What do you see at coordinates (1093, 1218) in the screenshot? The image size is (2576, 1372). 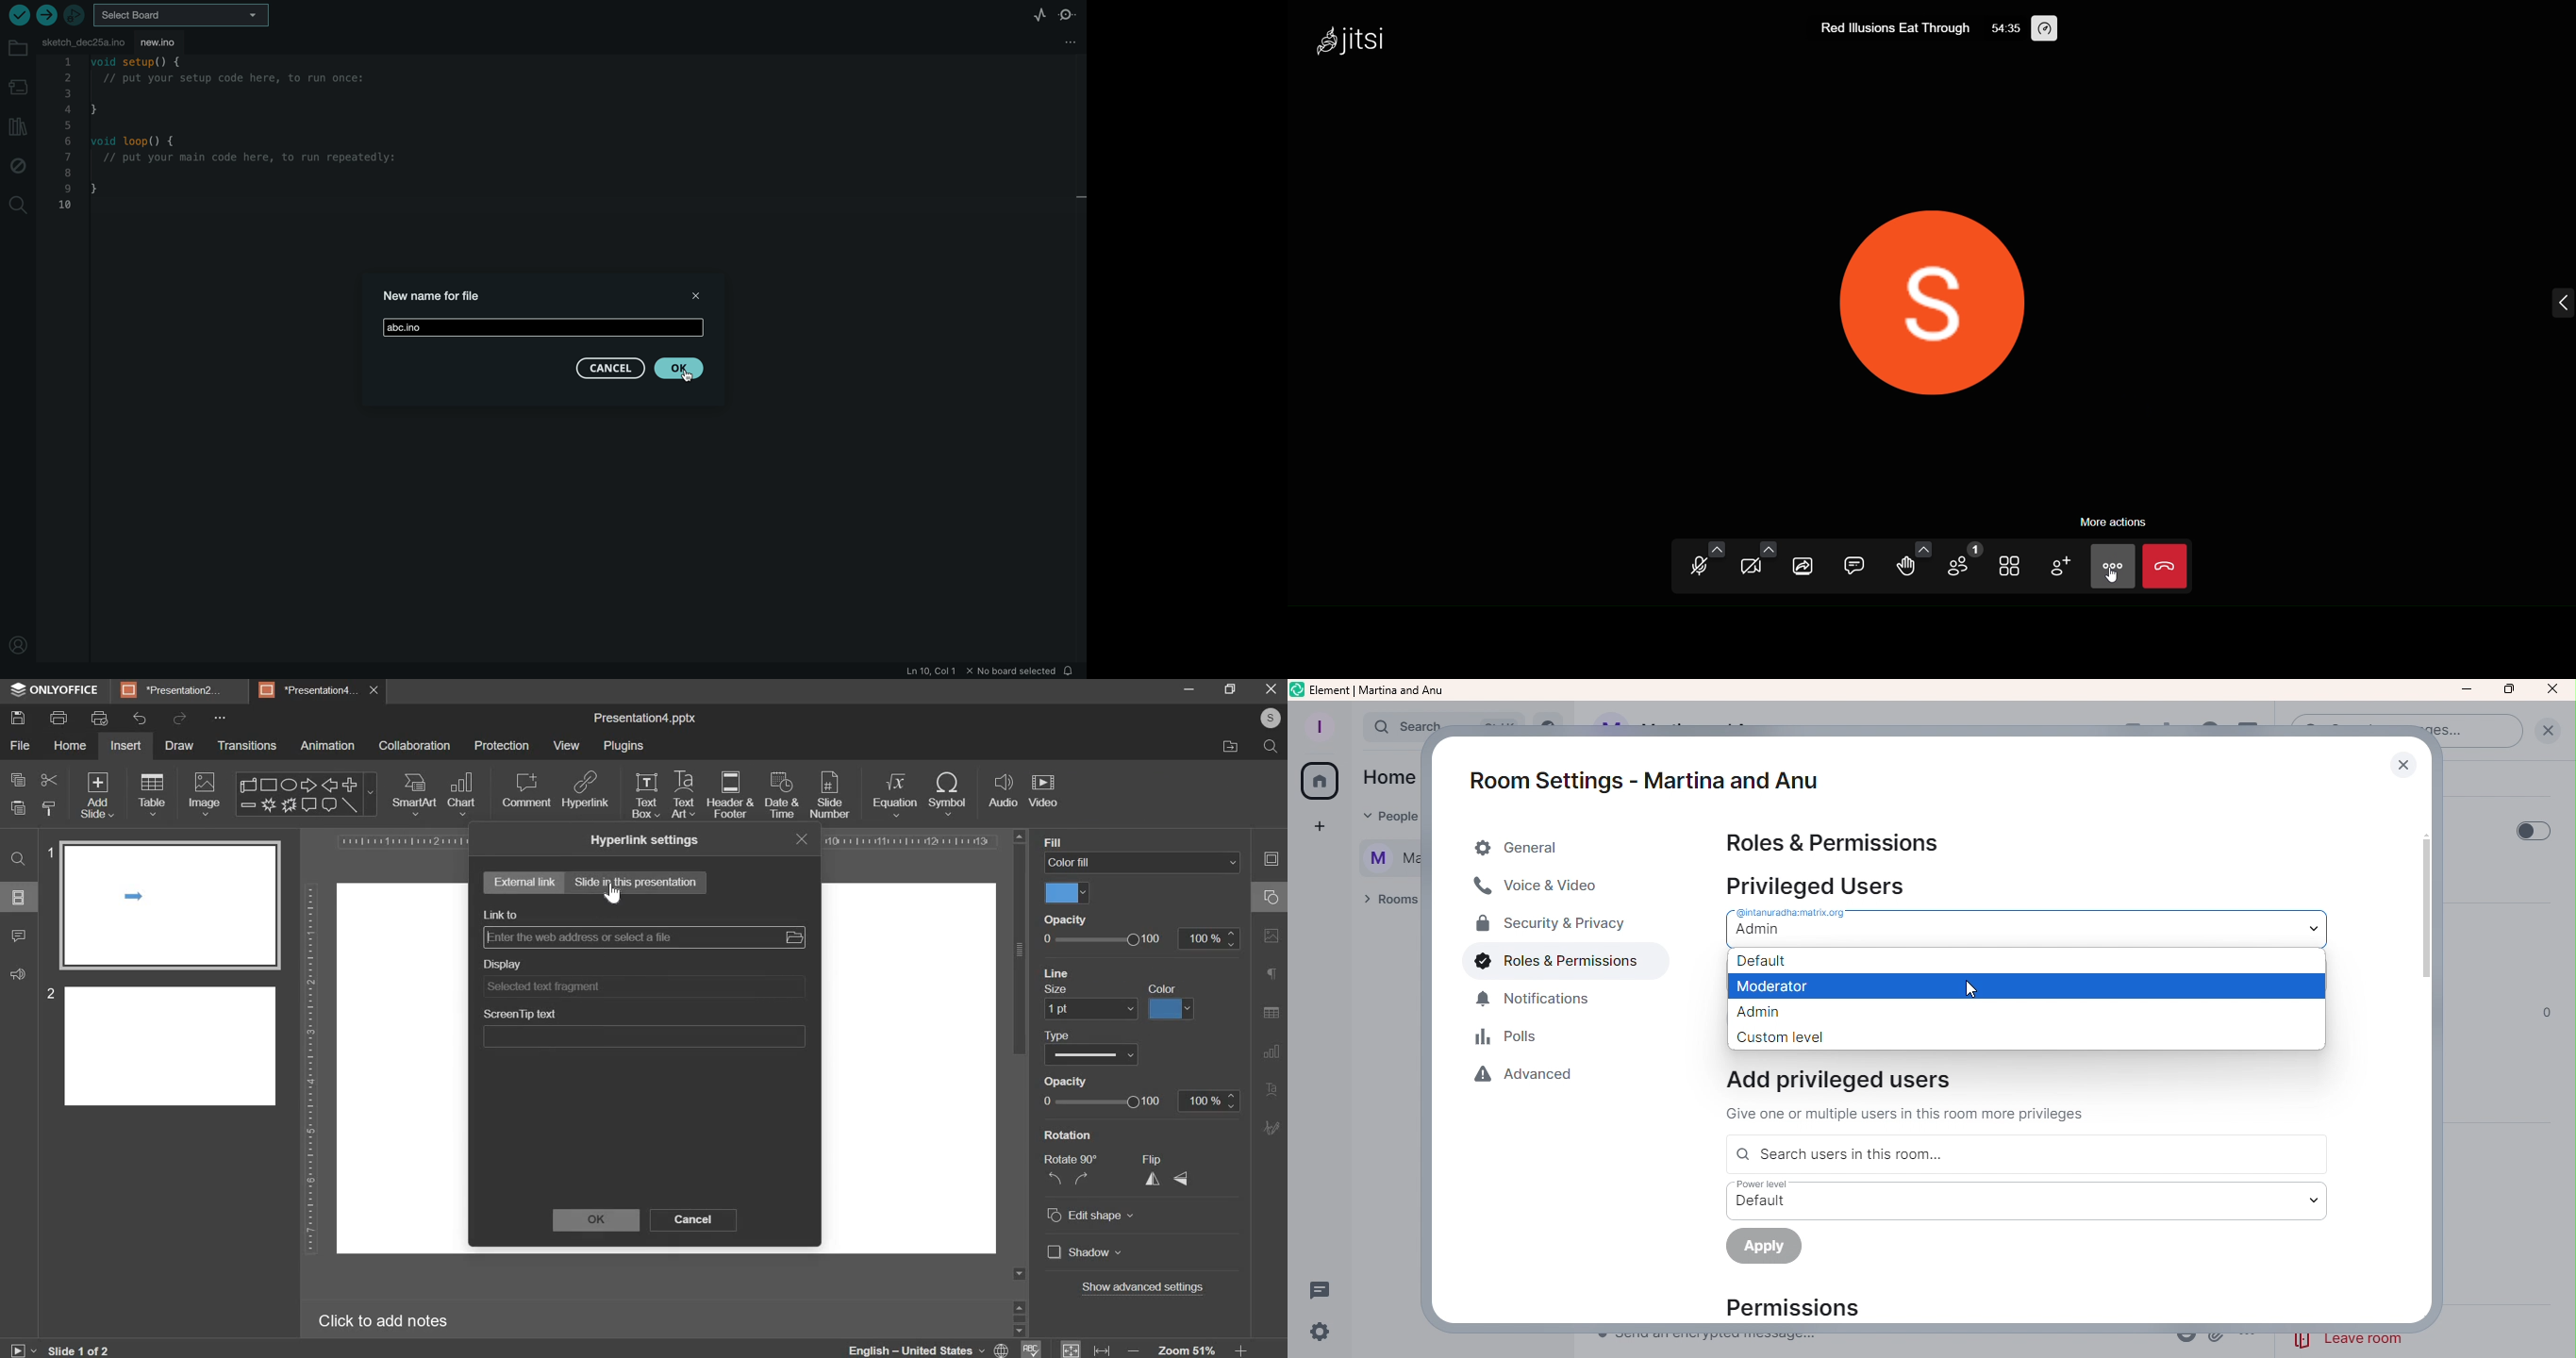 I see `© Edit shape v` at bounding box center [1093, 1218].